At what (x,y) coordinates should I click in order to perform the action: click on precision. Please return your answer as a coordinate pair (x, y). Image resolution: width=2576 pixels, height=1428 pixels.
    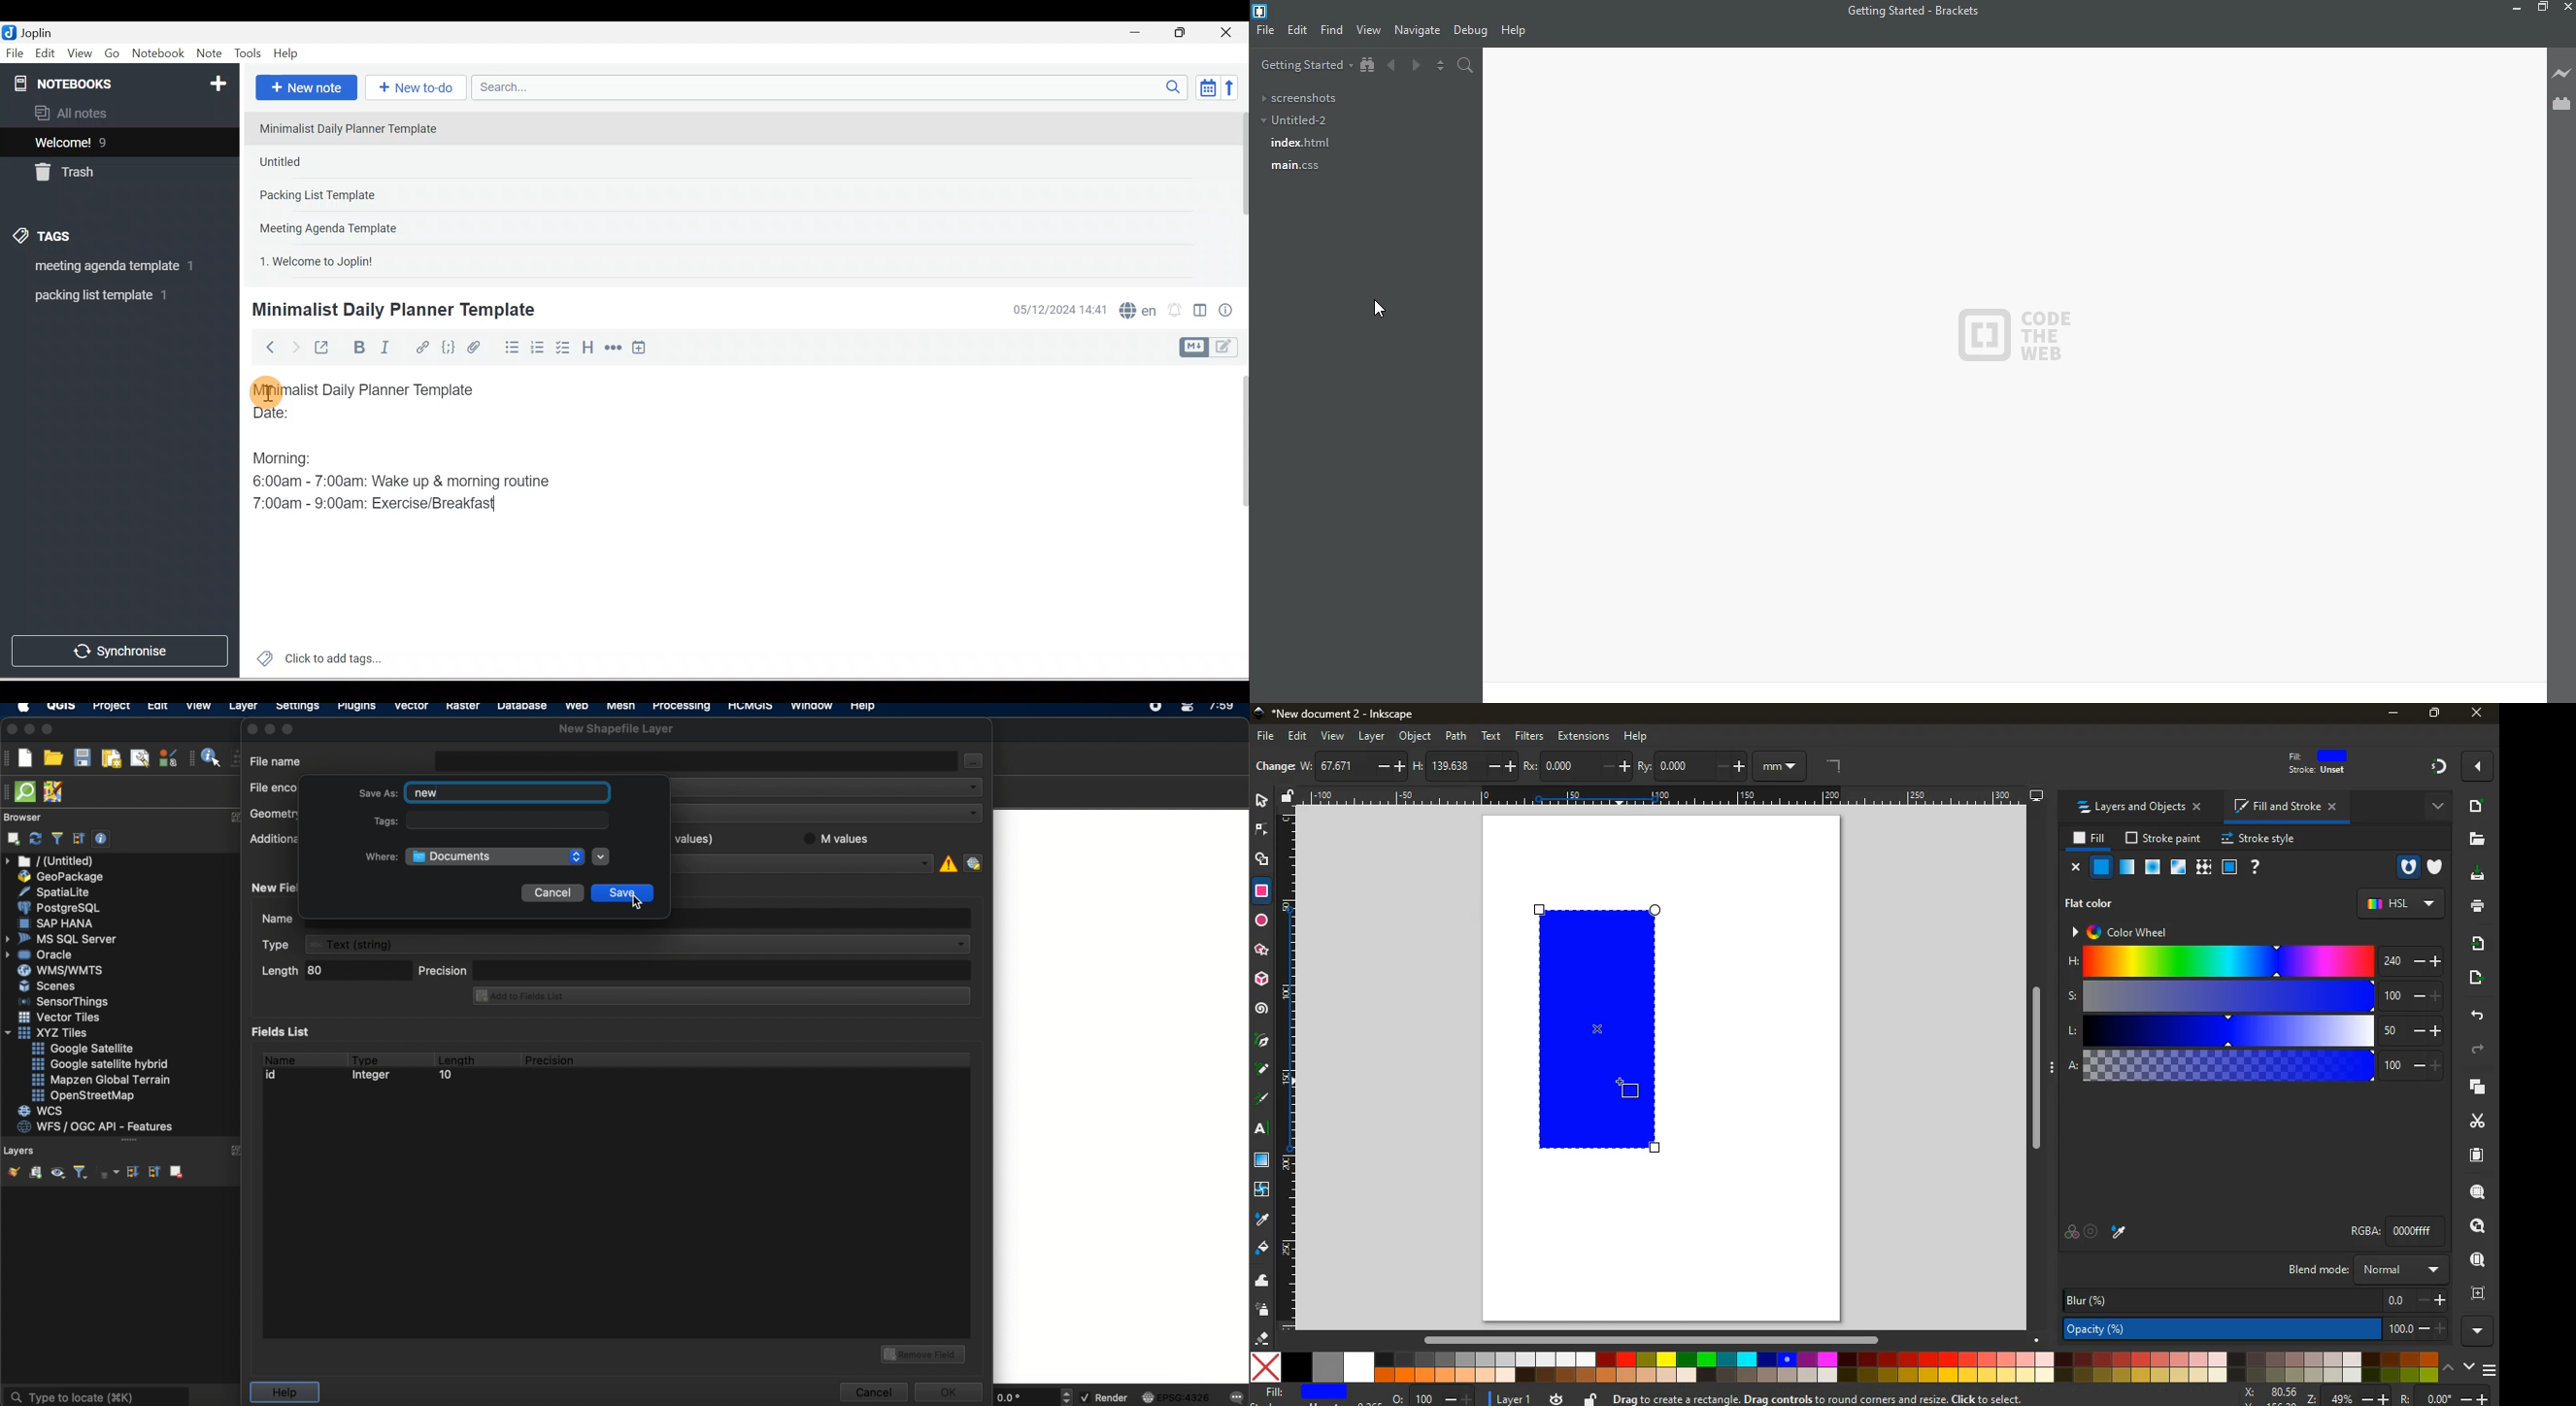
    Looking at the image, I should click on (695, 969).